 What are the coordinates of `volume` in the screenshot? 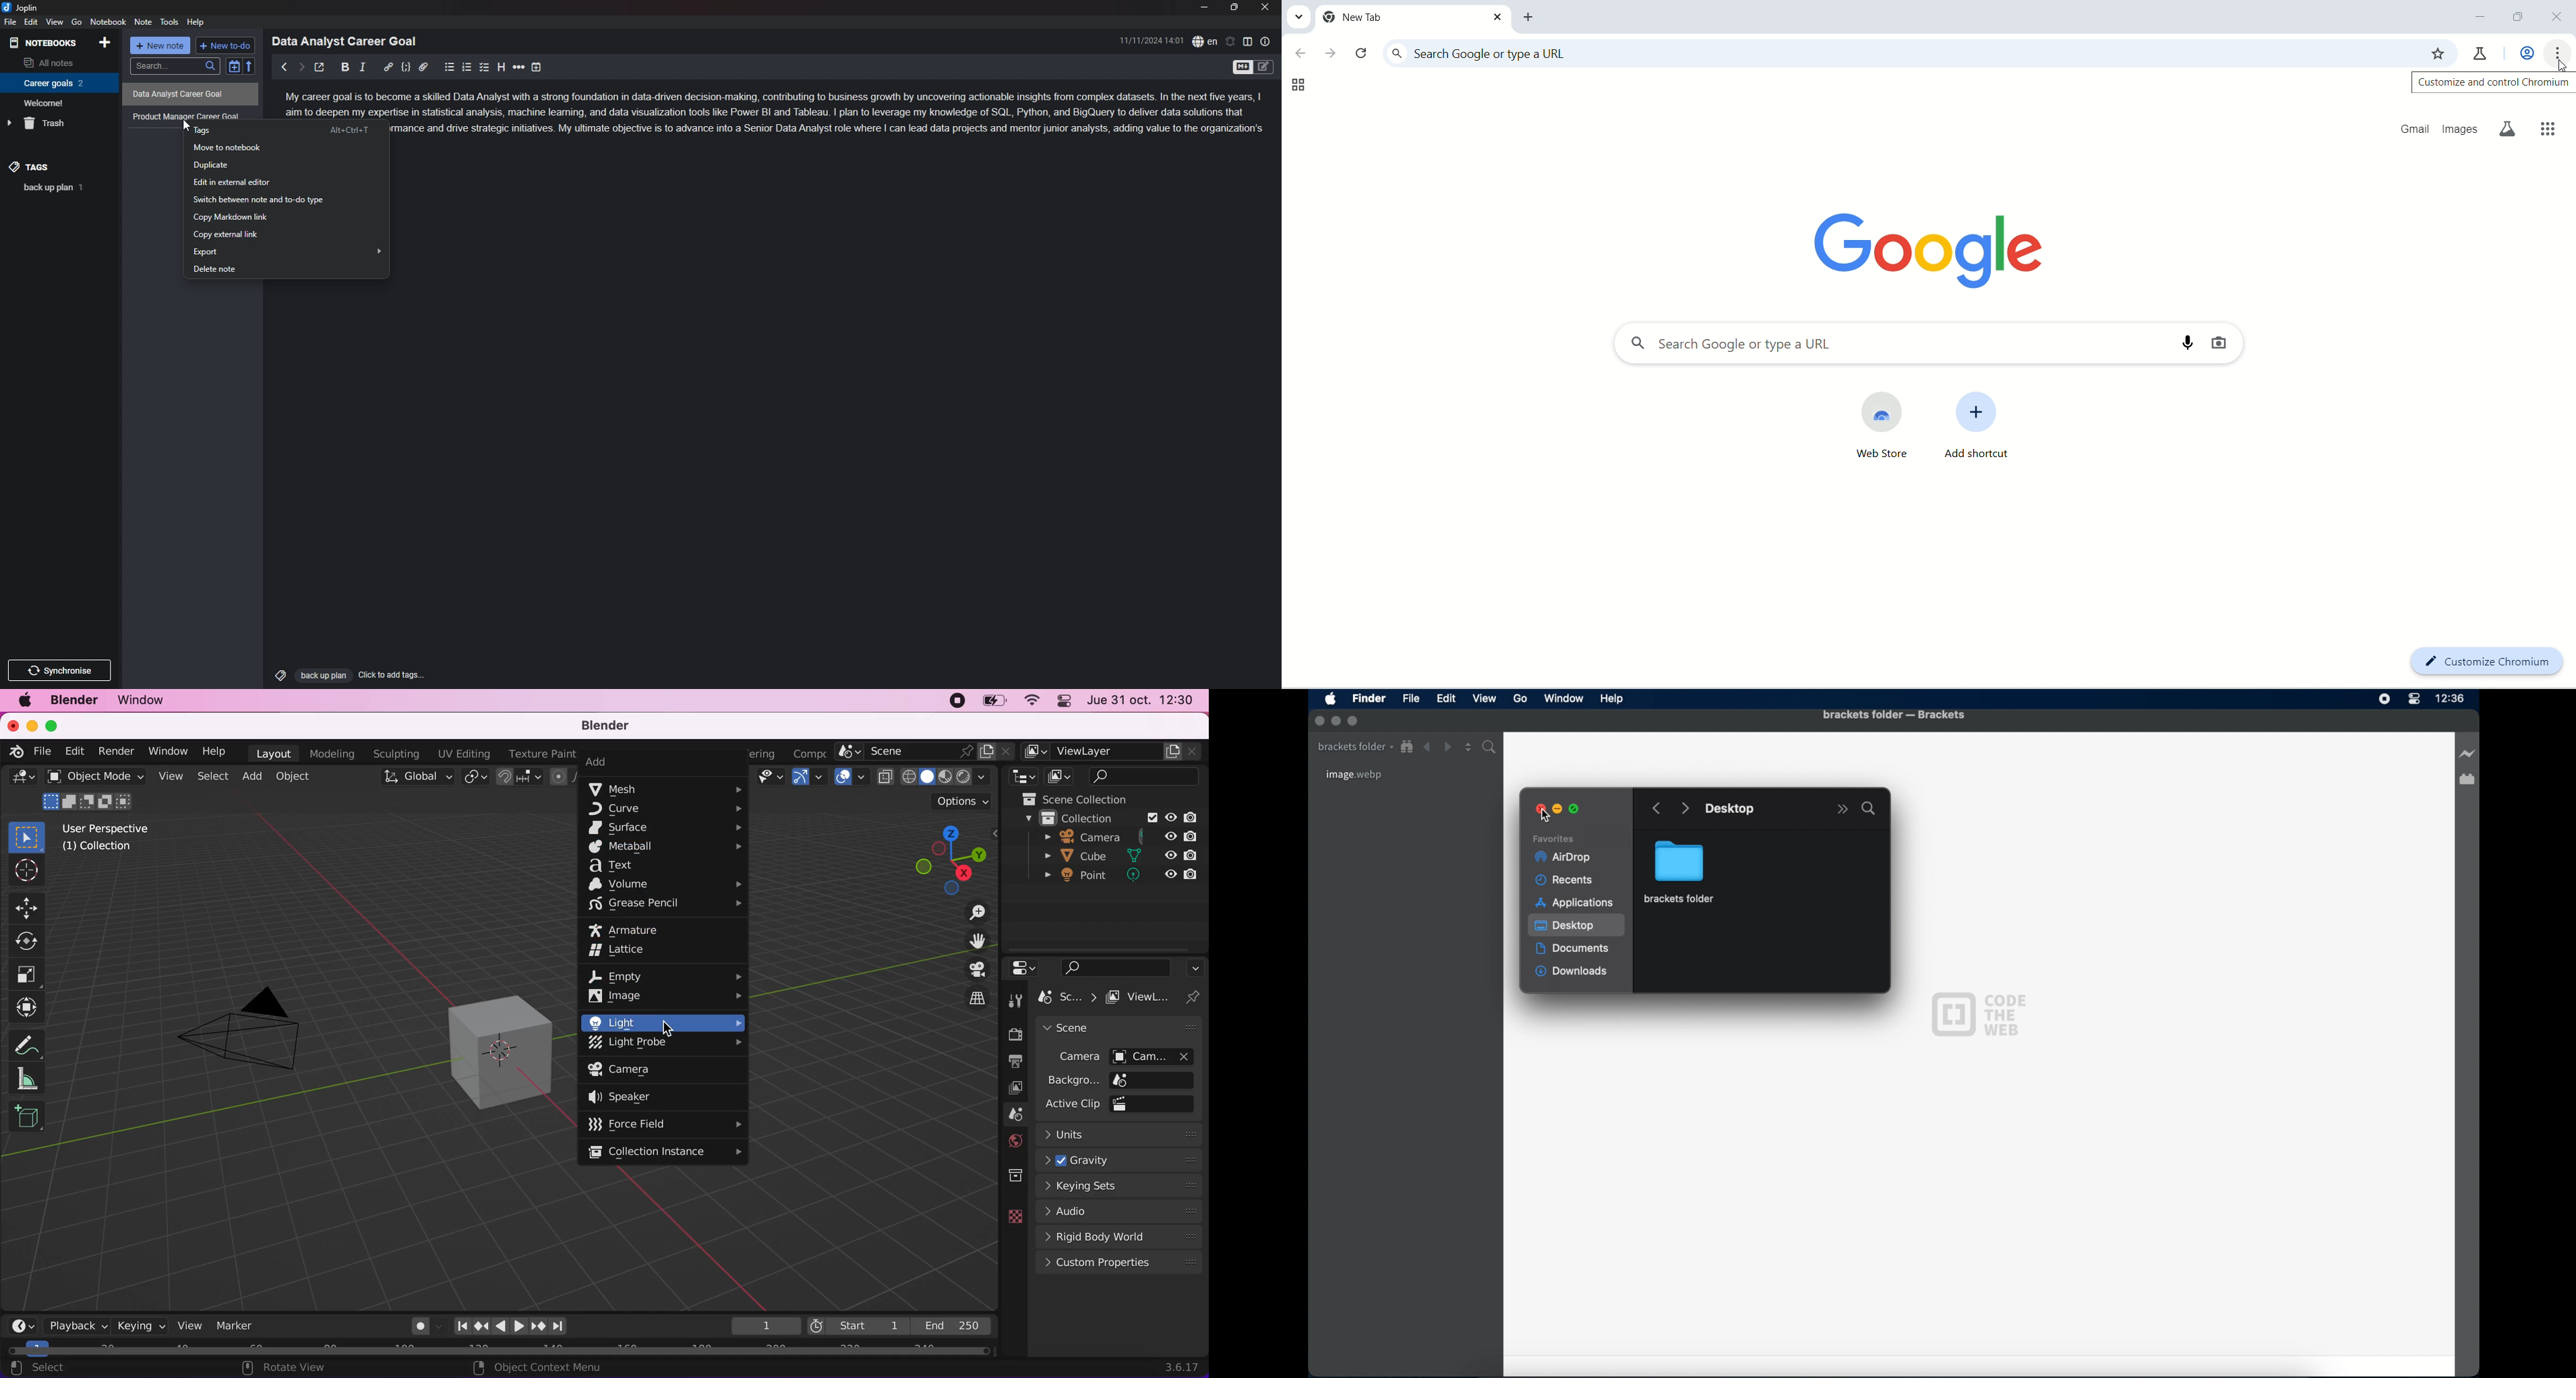 It's located at (664, 884).